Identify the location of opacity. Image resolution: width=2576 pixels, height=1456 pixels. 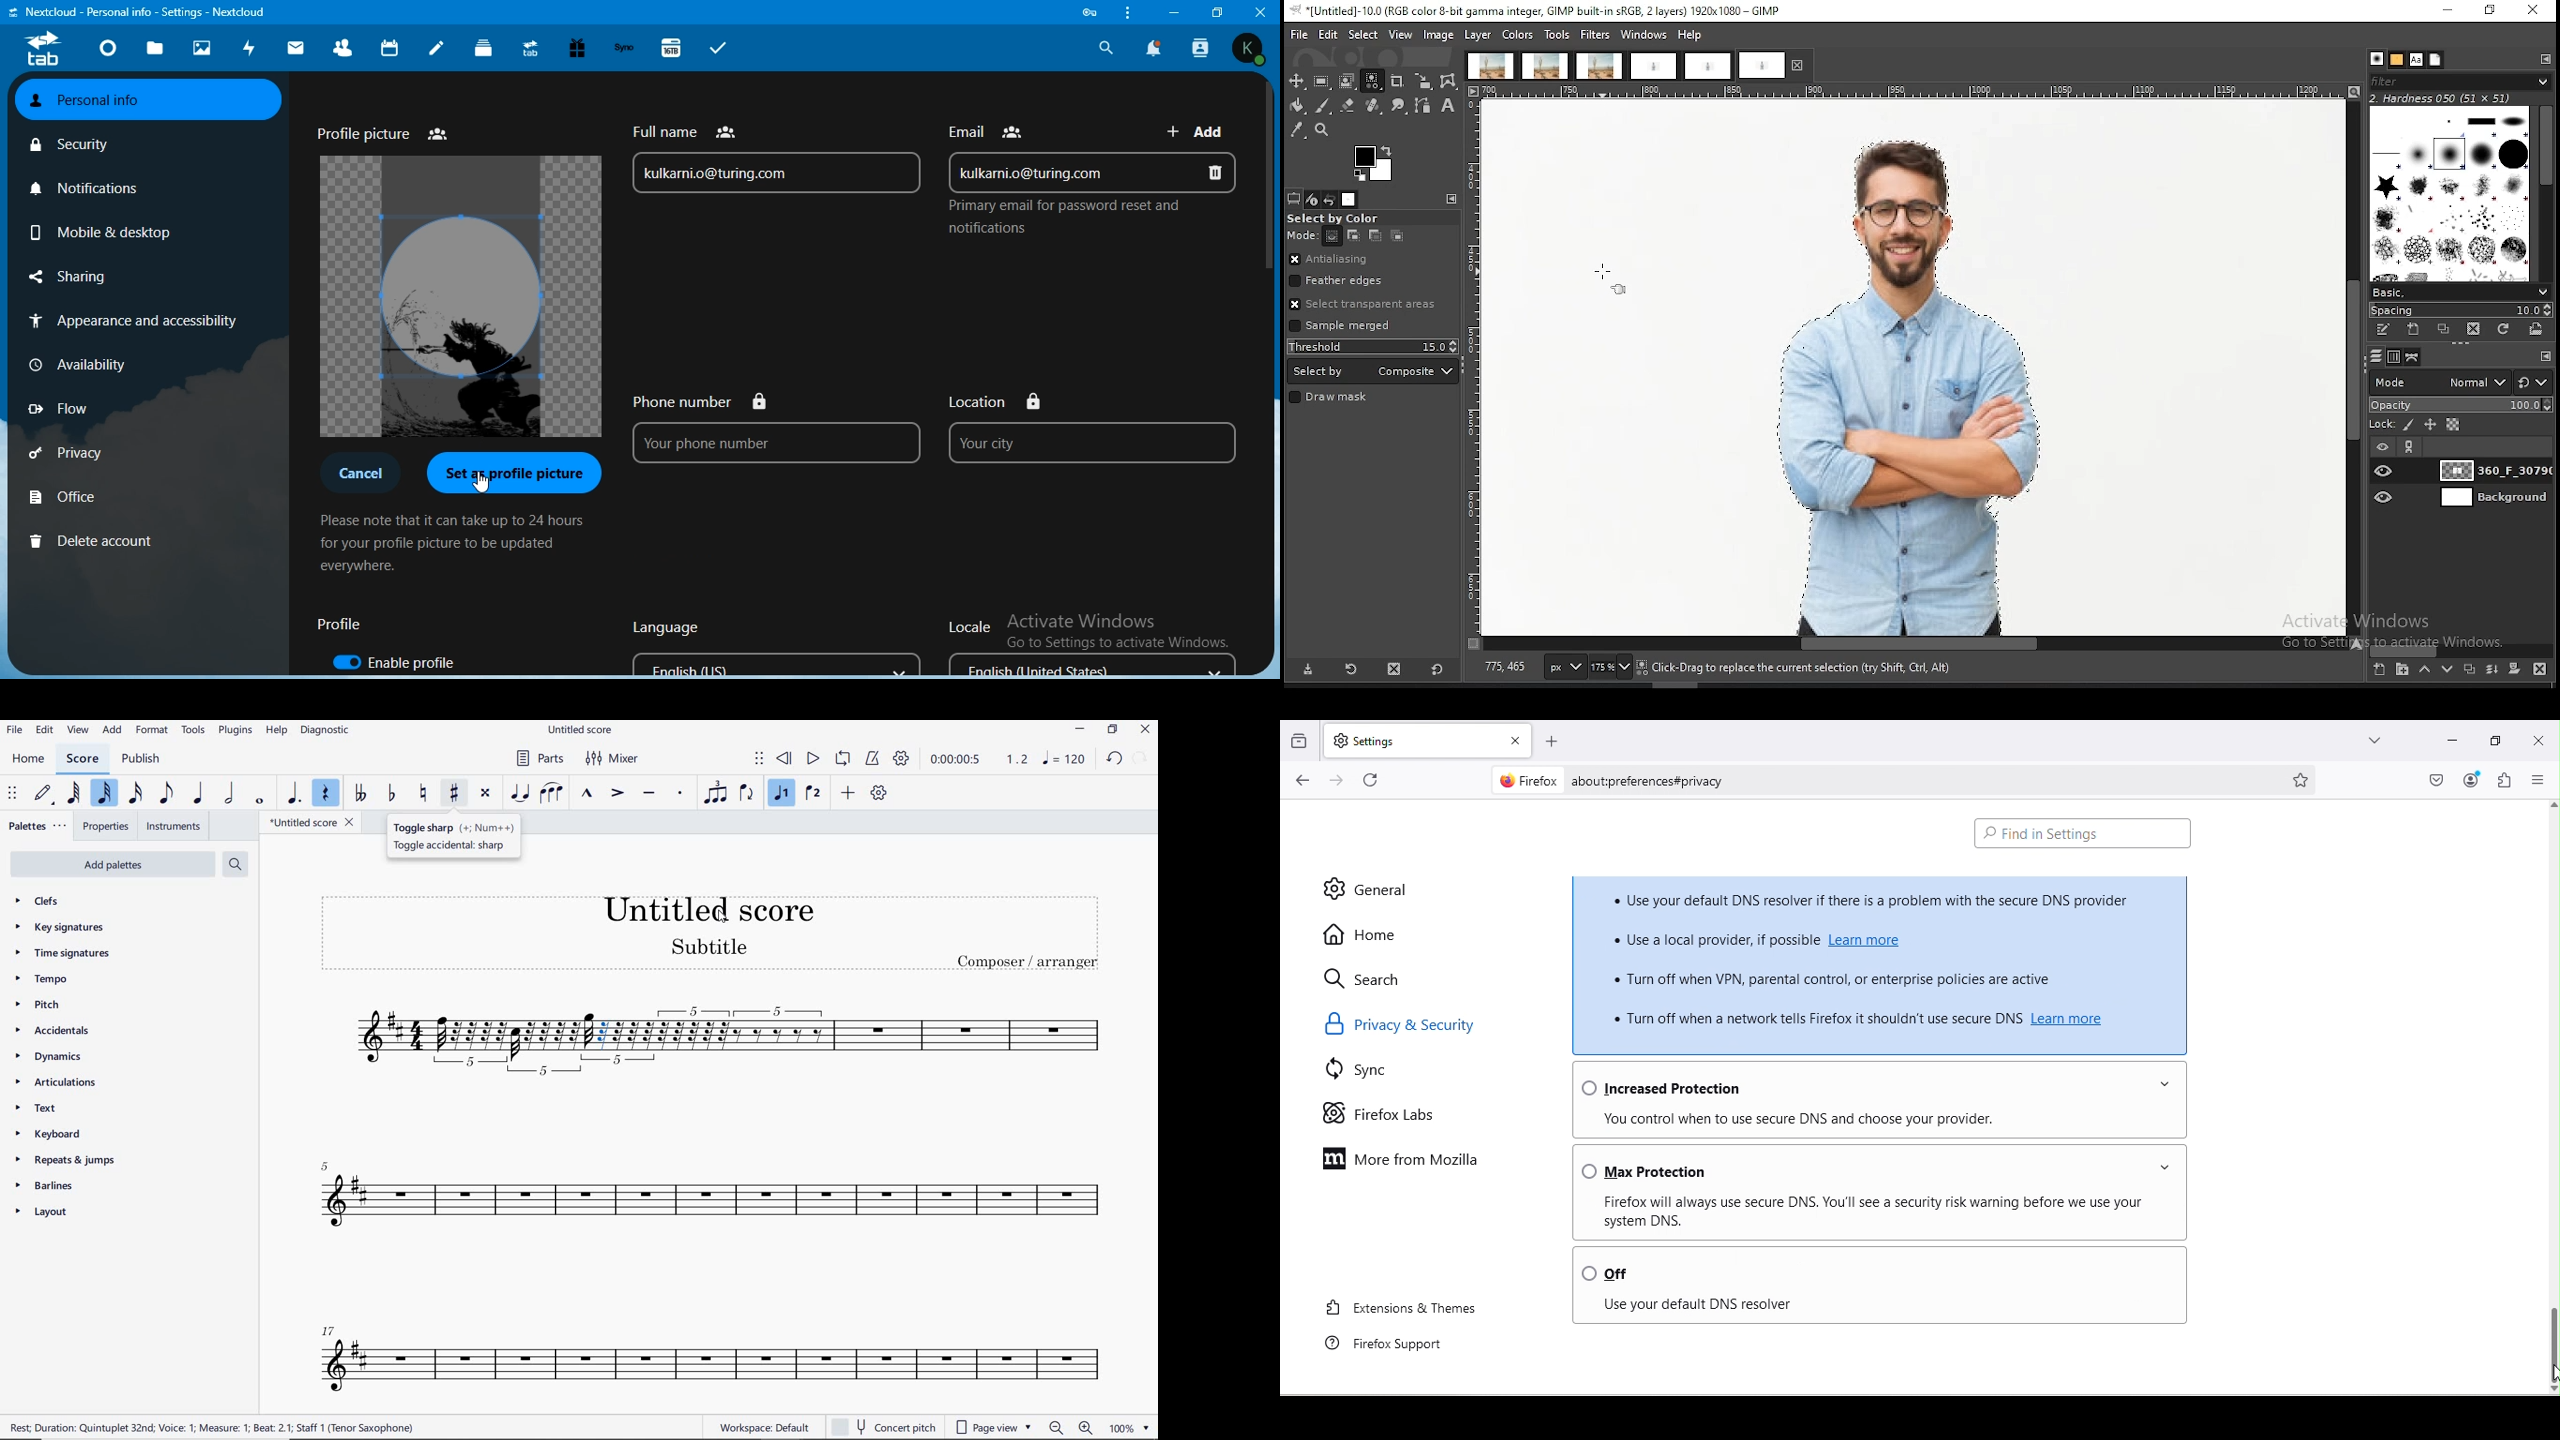
(2460, 406).